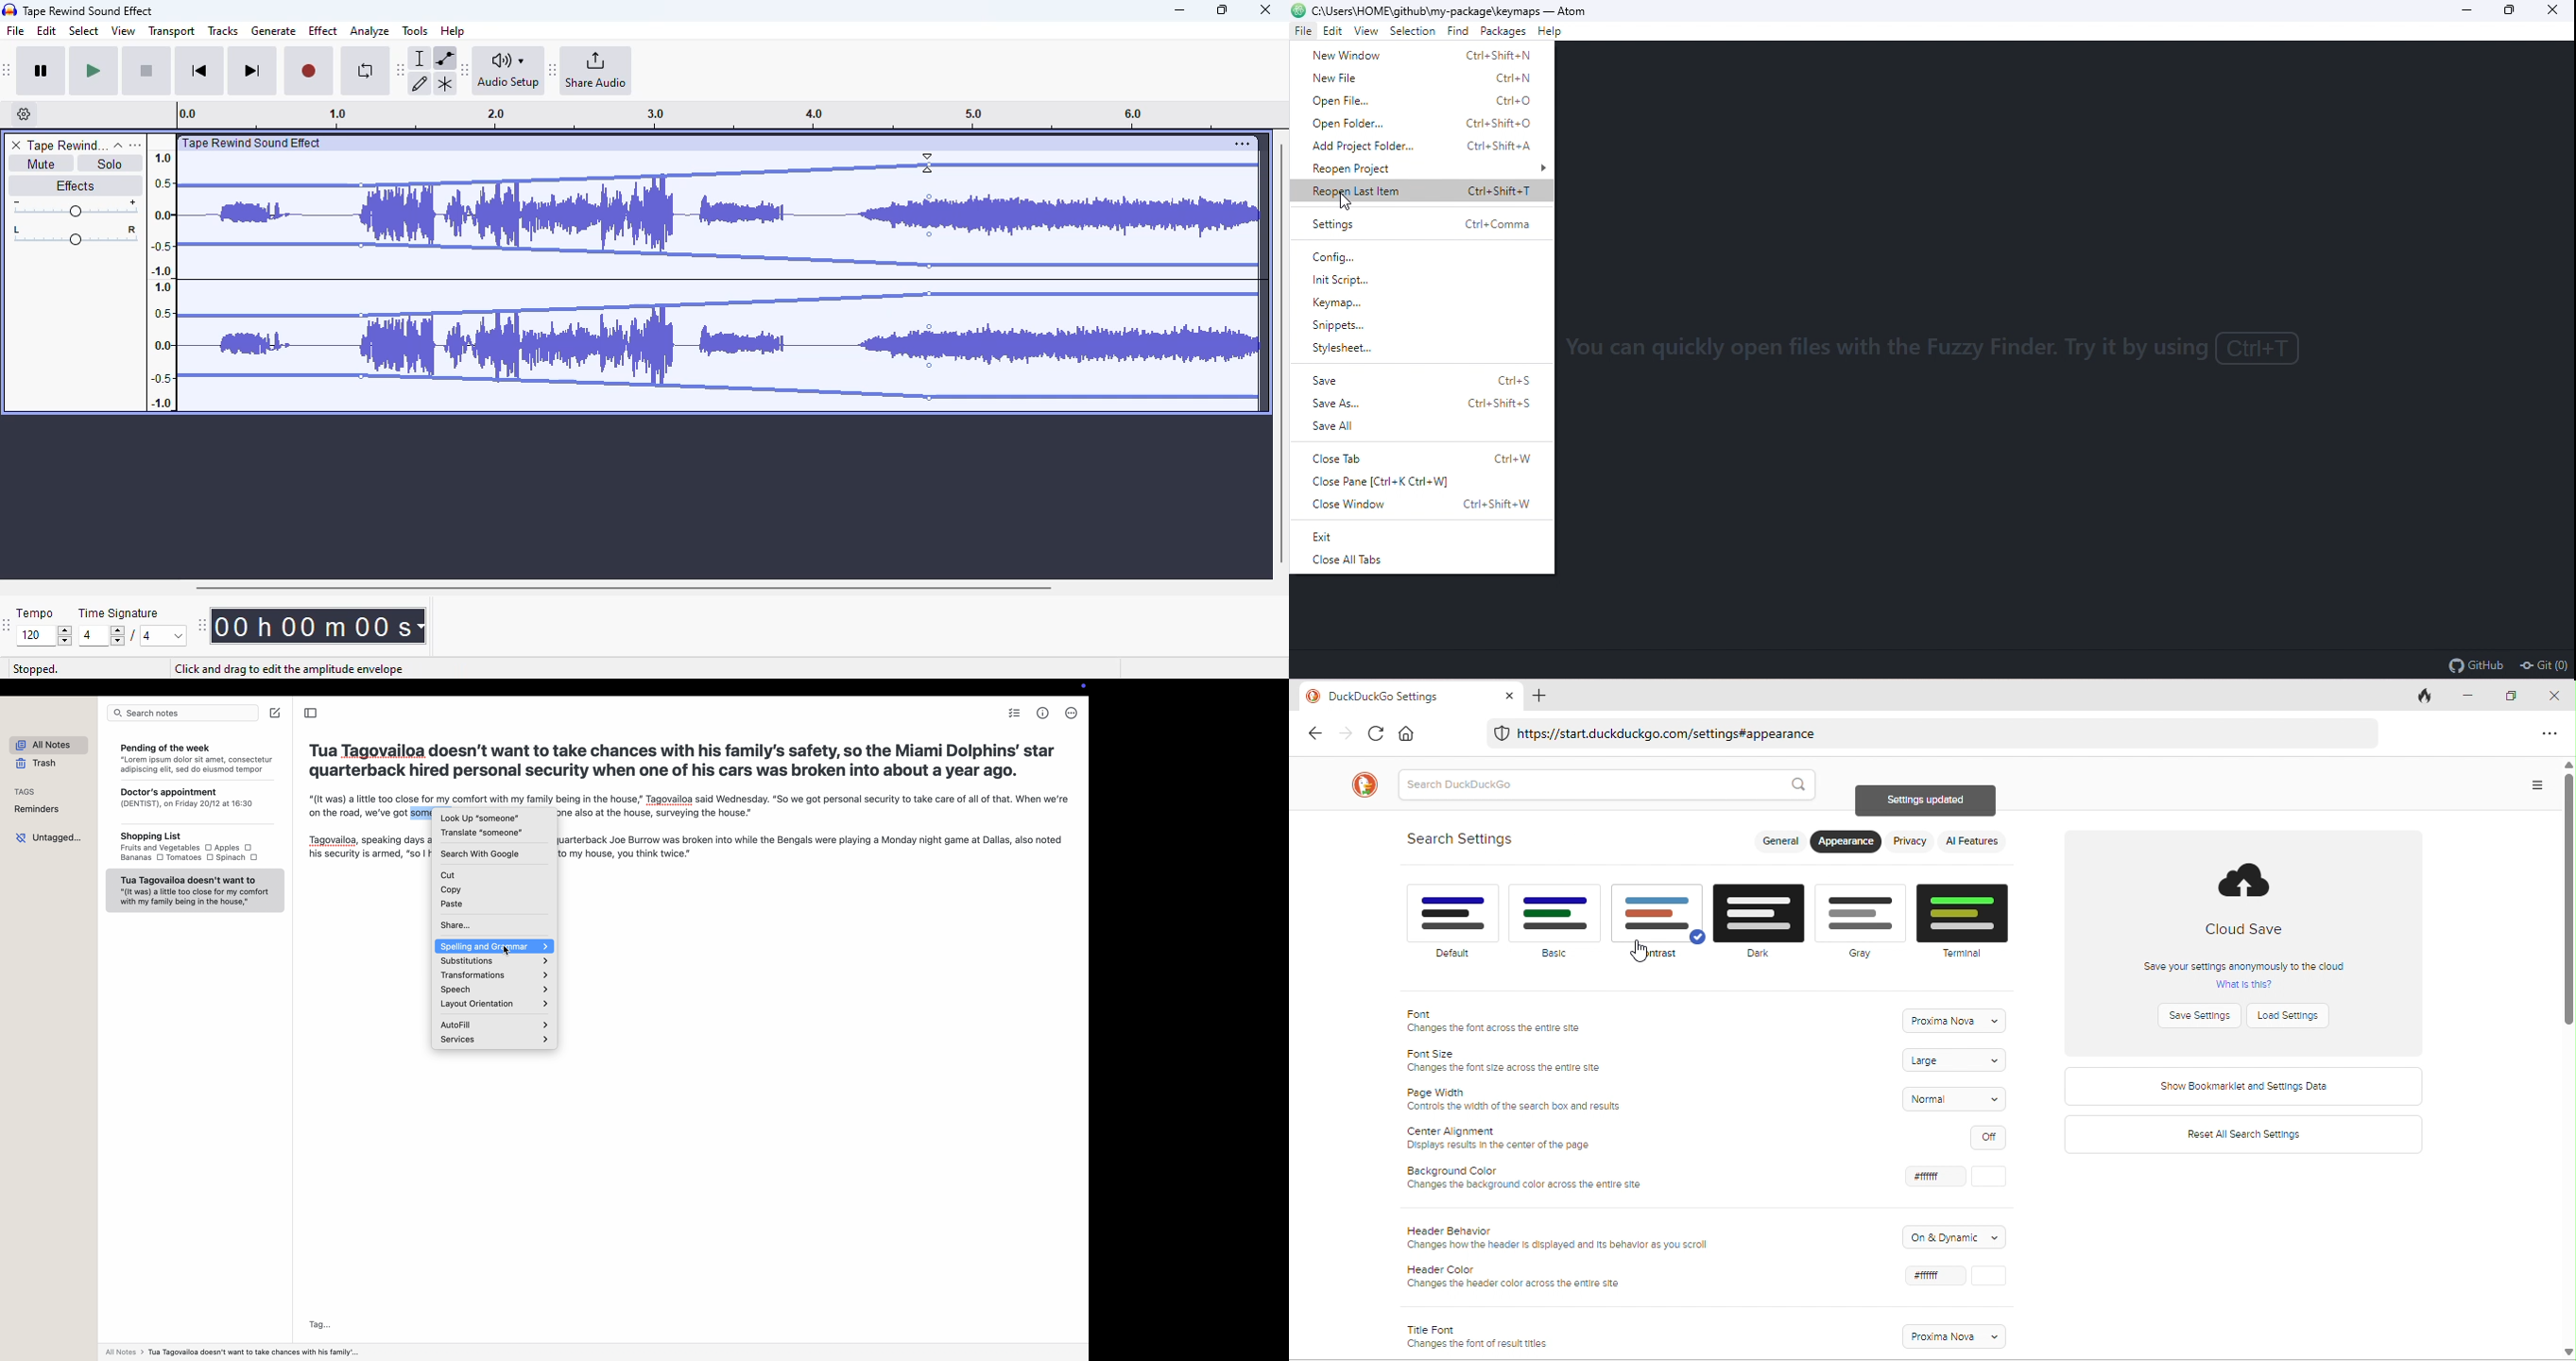  Describe the element at coordinates (47, 31) in the screenshot. I see `edit` at that location.